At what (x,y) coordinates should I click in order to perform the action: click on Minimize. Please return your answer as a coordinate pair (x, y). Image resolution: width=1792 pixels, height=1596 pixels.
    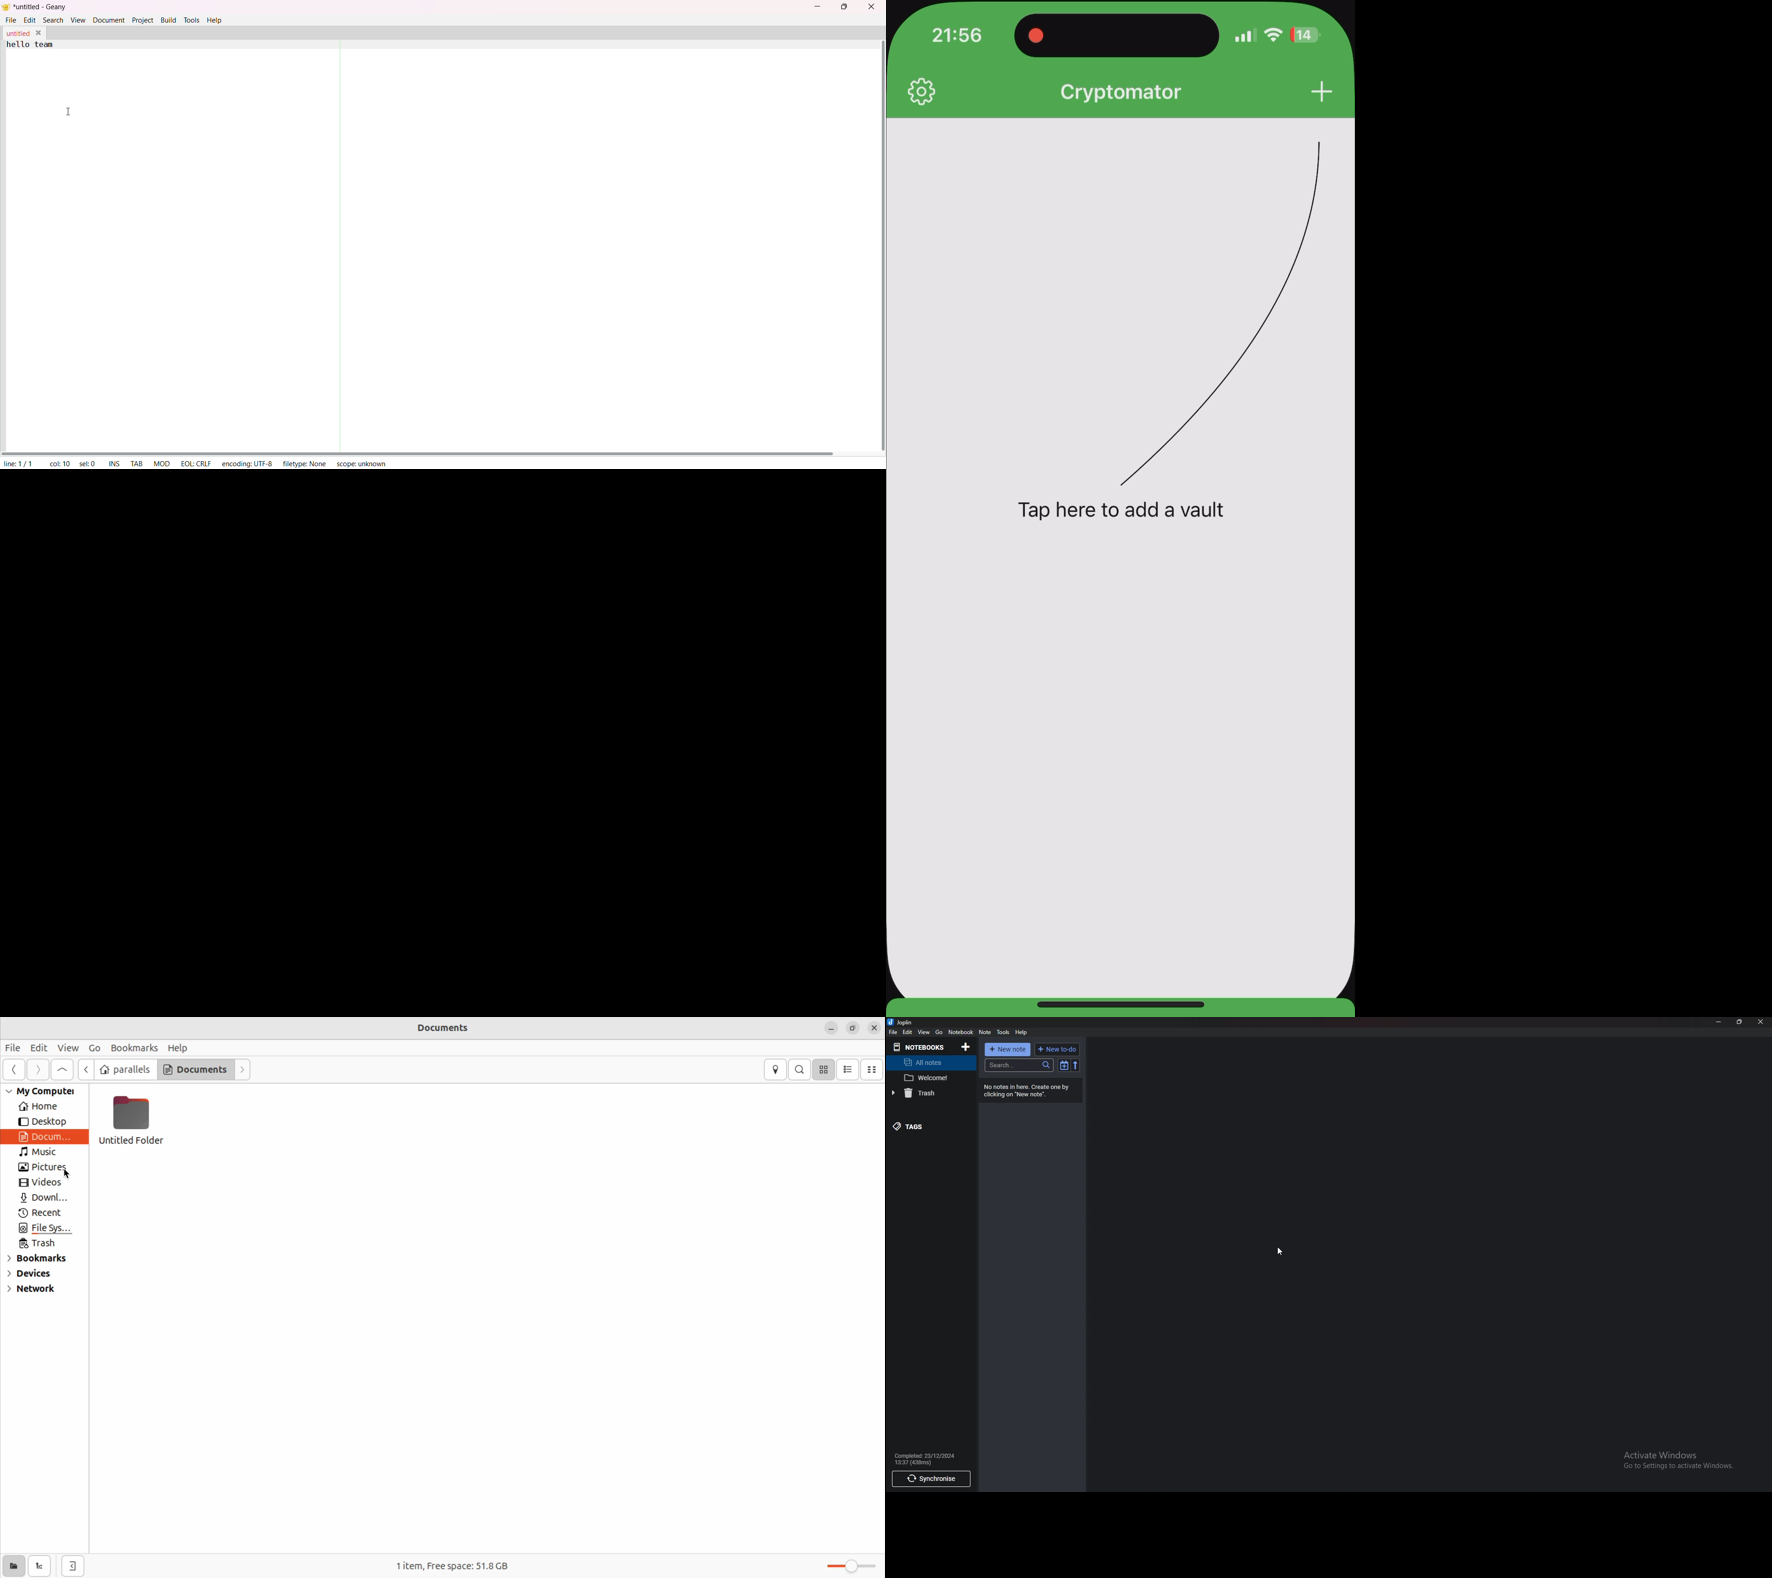
    Looking at the image, I should click on (1718, 1023).